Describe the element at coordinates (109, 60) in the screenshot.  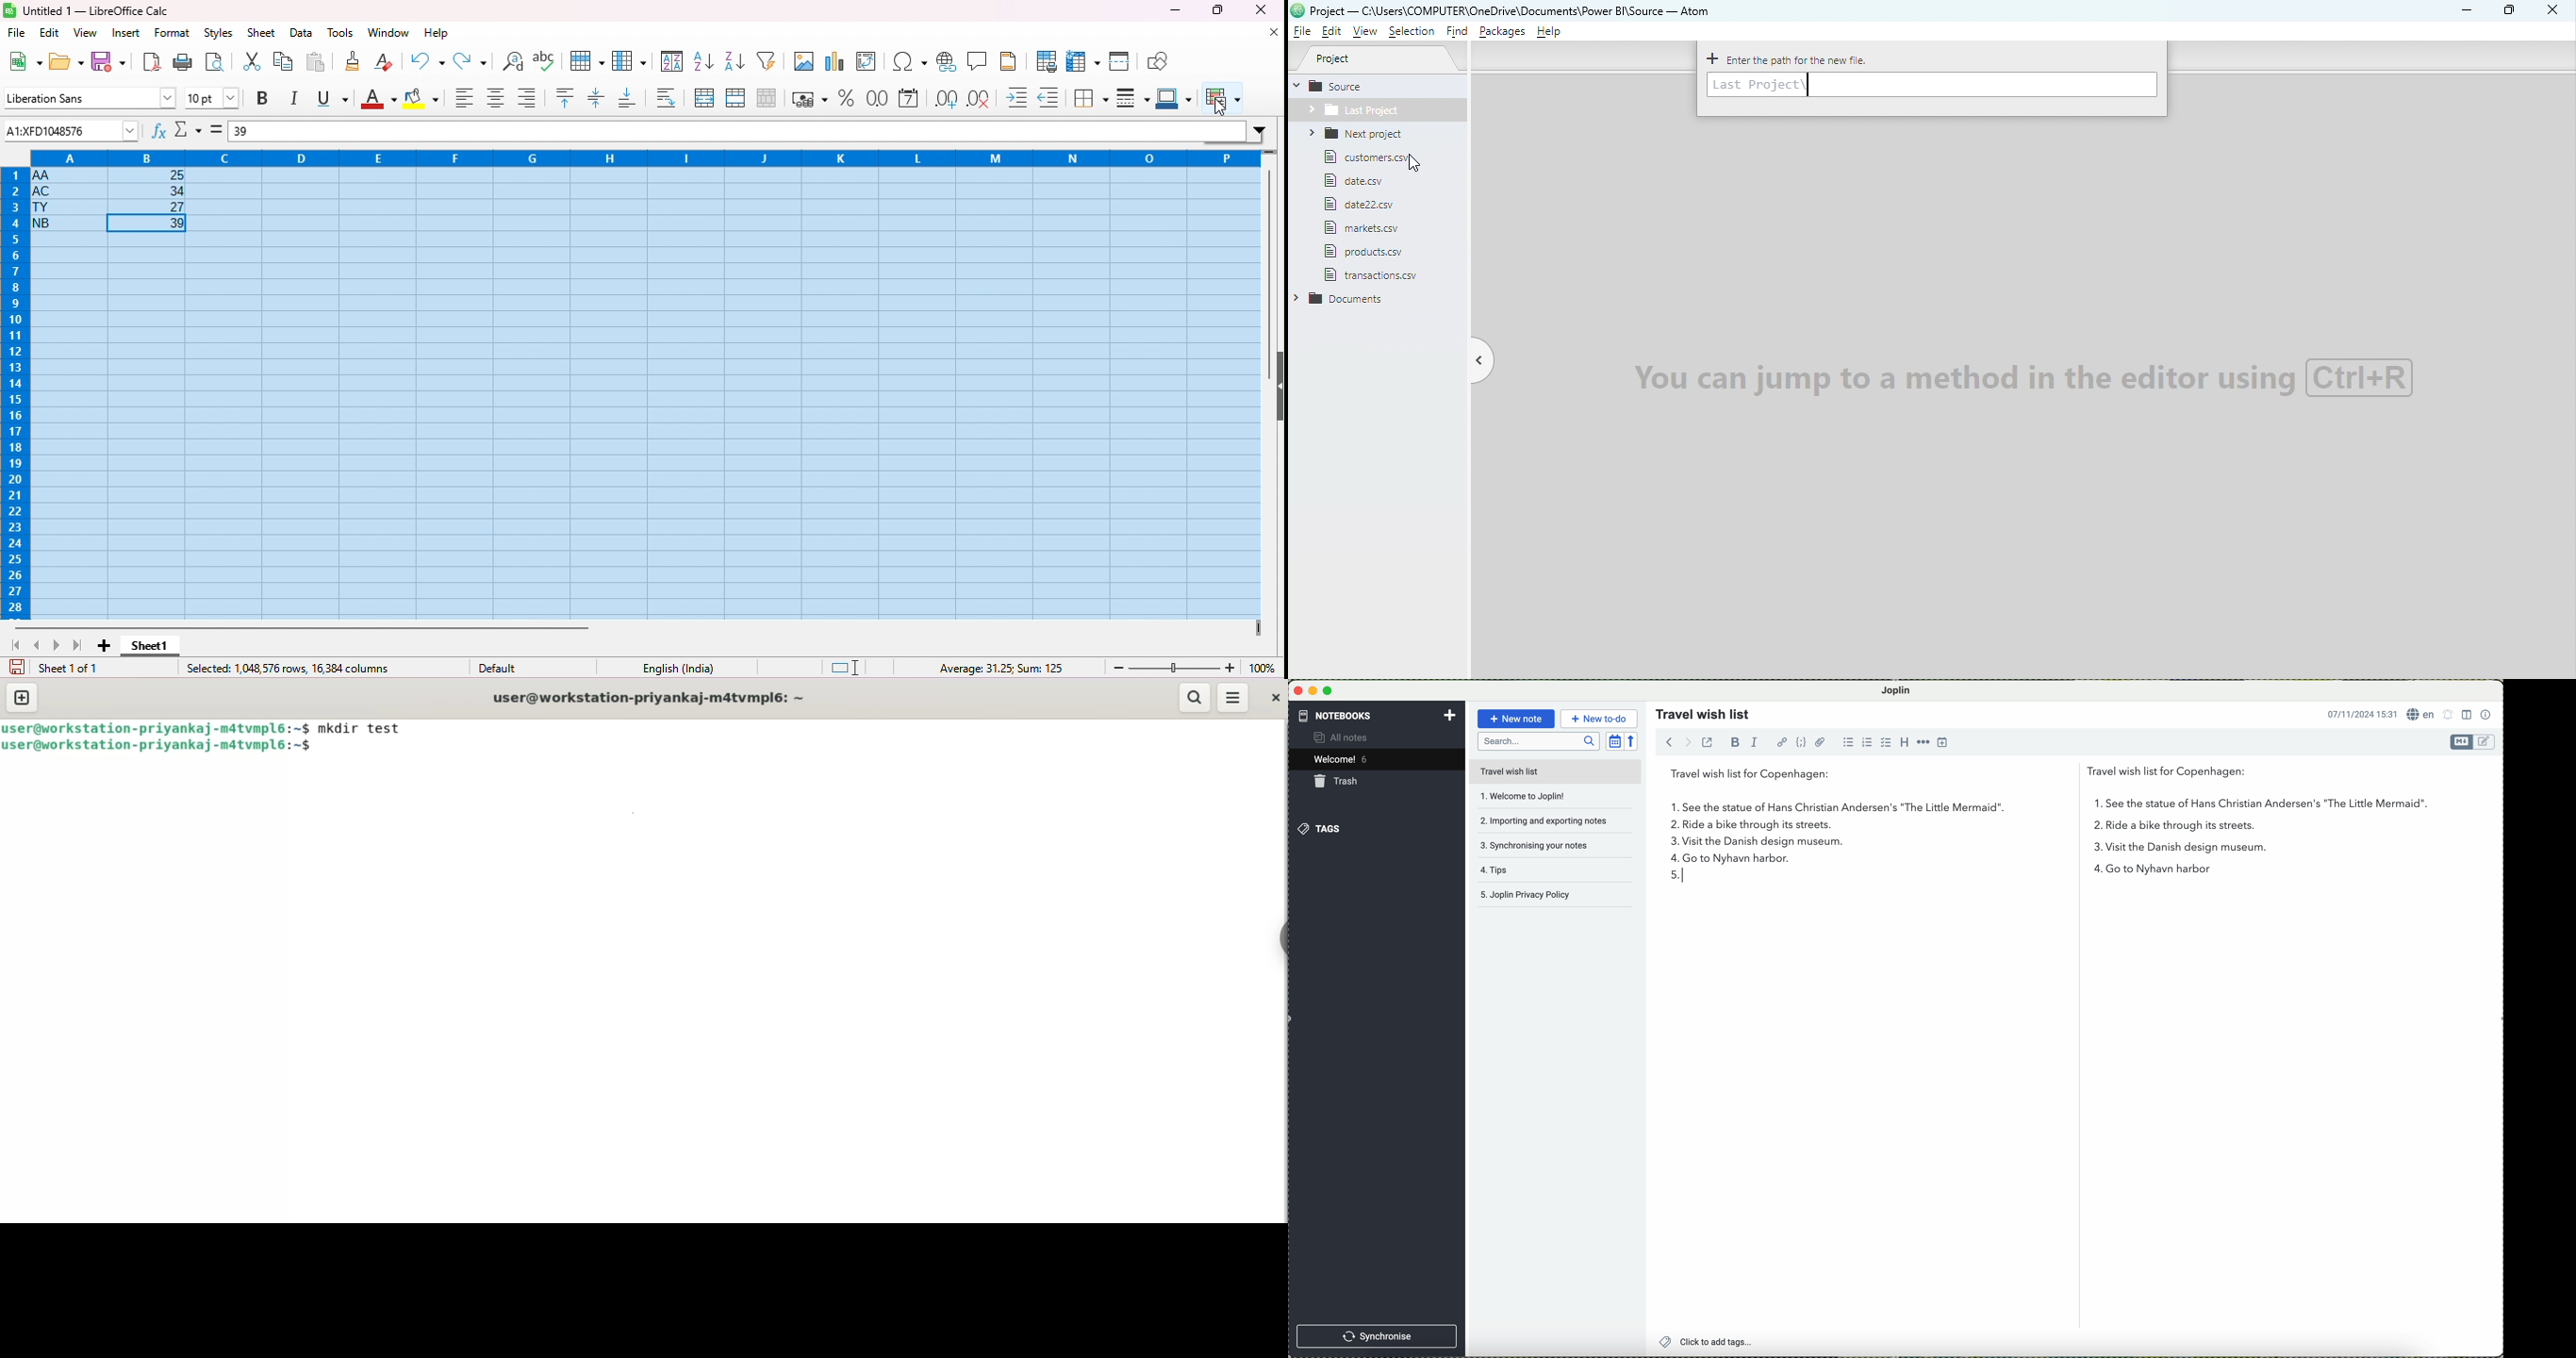
I see `save` at that location.